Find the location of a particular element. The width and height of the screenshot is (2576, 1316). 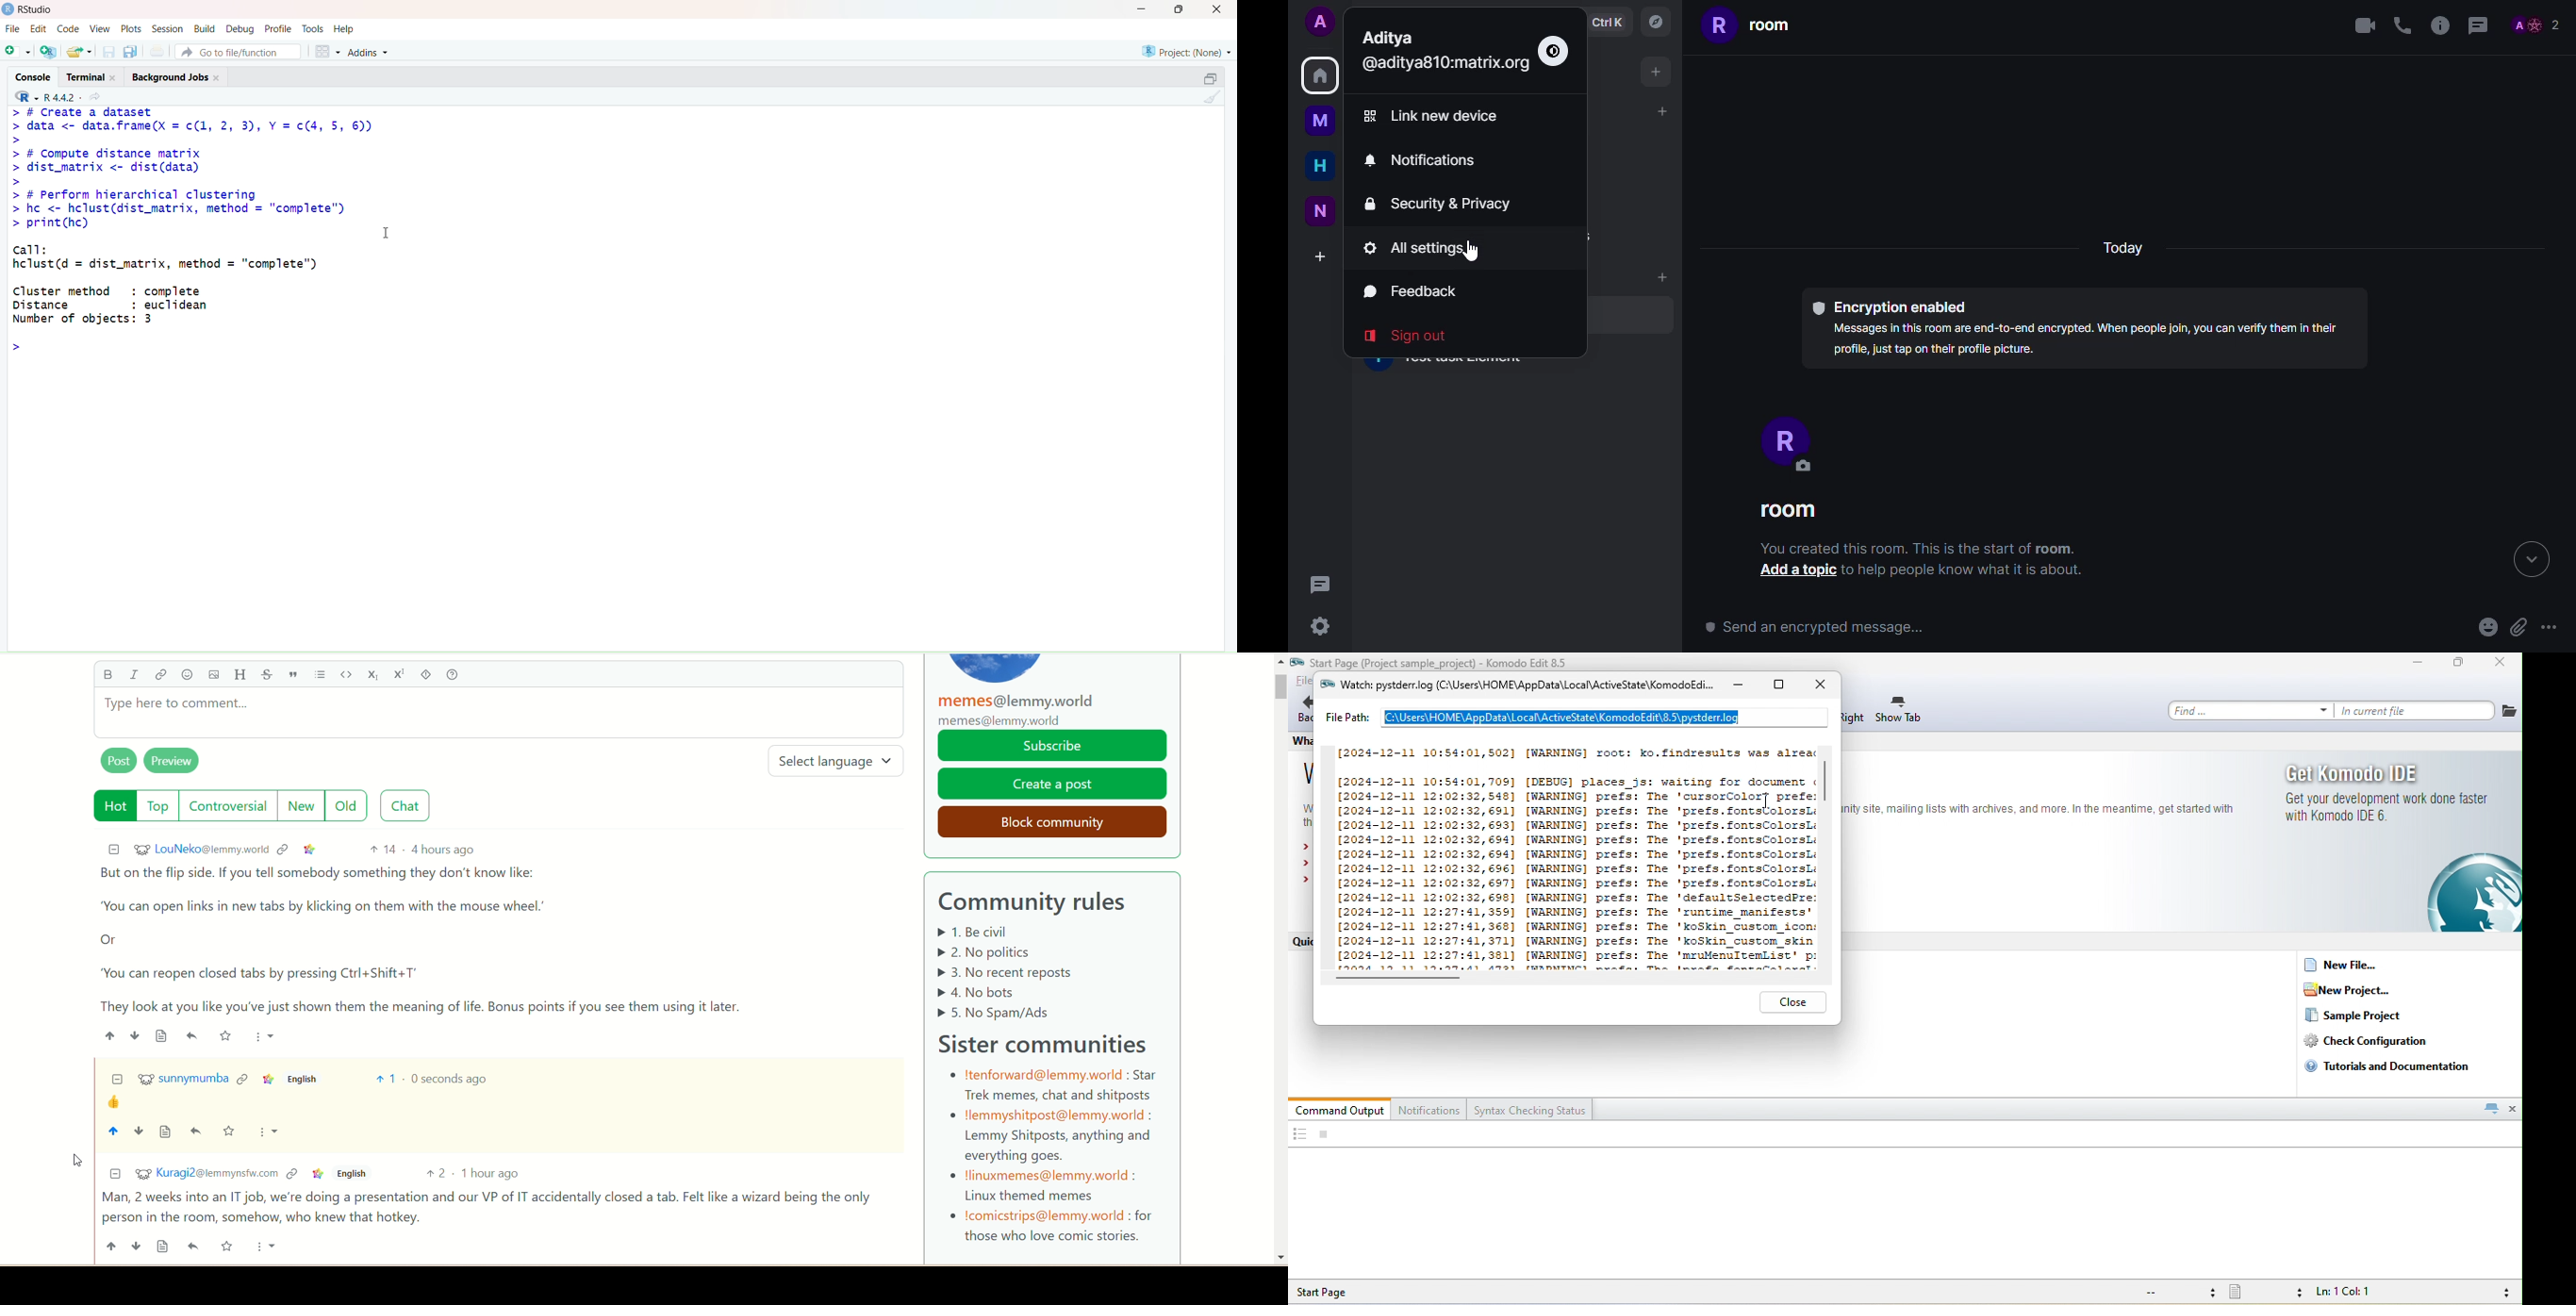

pointer is located at coordinates (75, 1158).